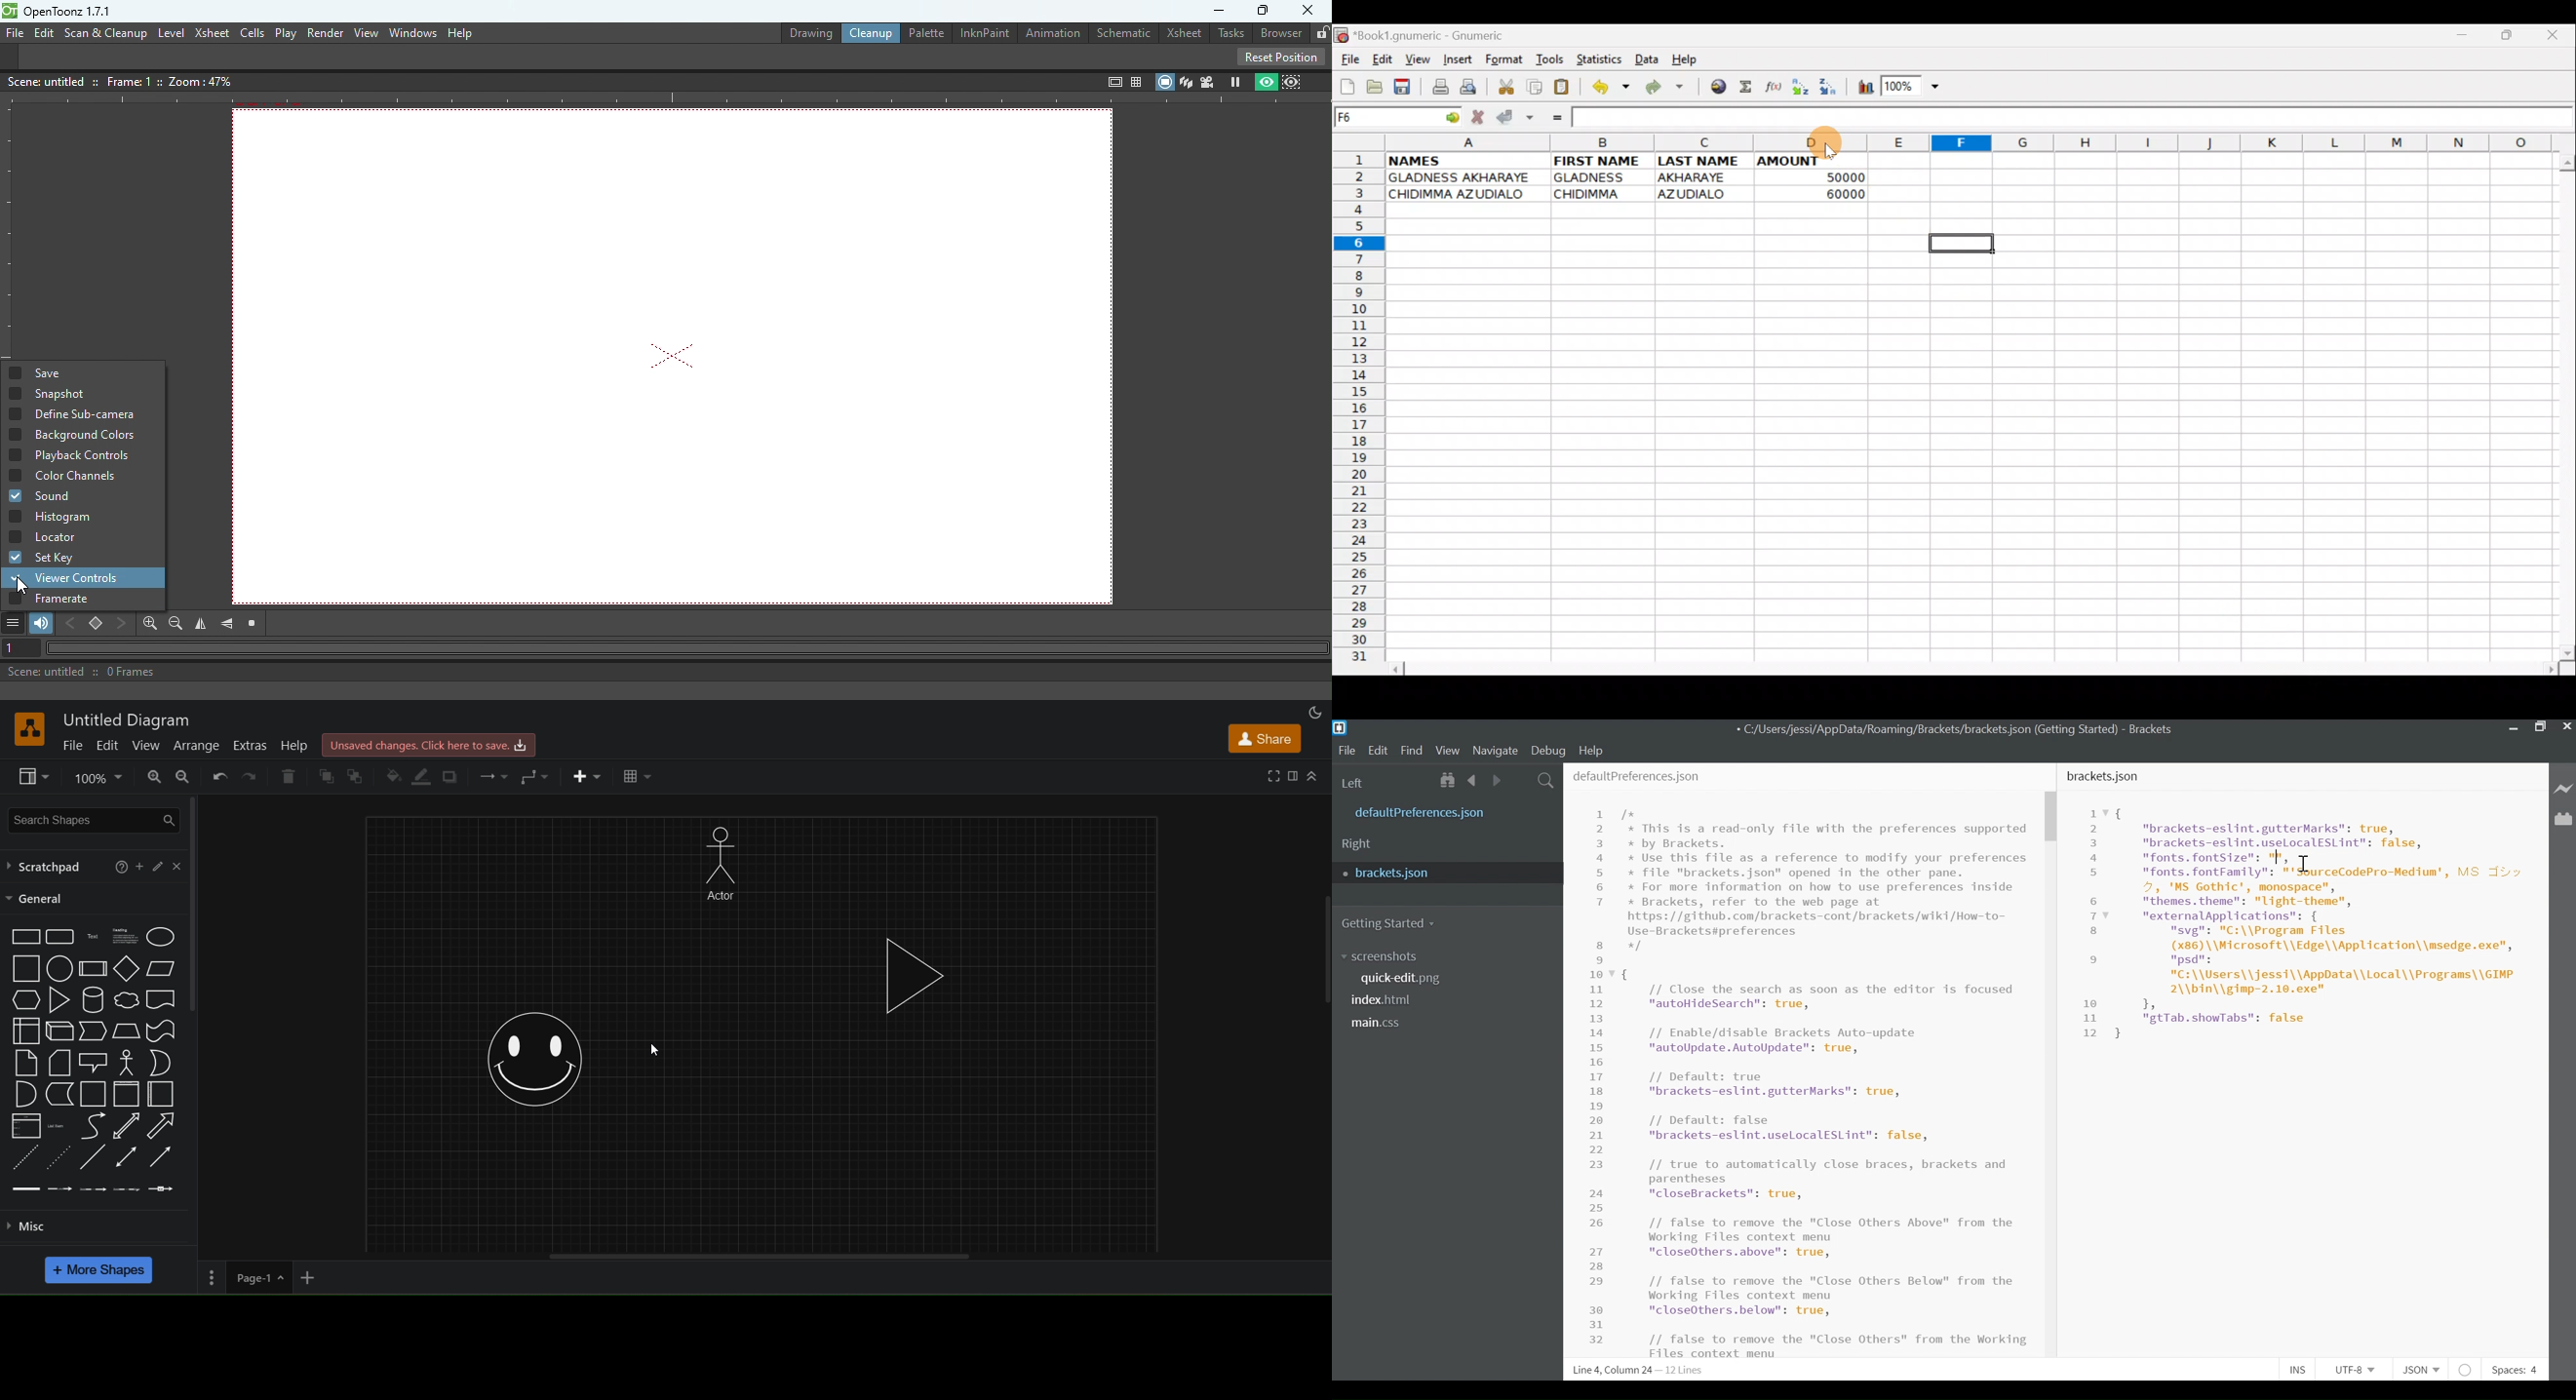 This screenshot has width=2576, height=1400. I want to click on Help, so click(1593, 750).